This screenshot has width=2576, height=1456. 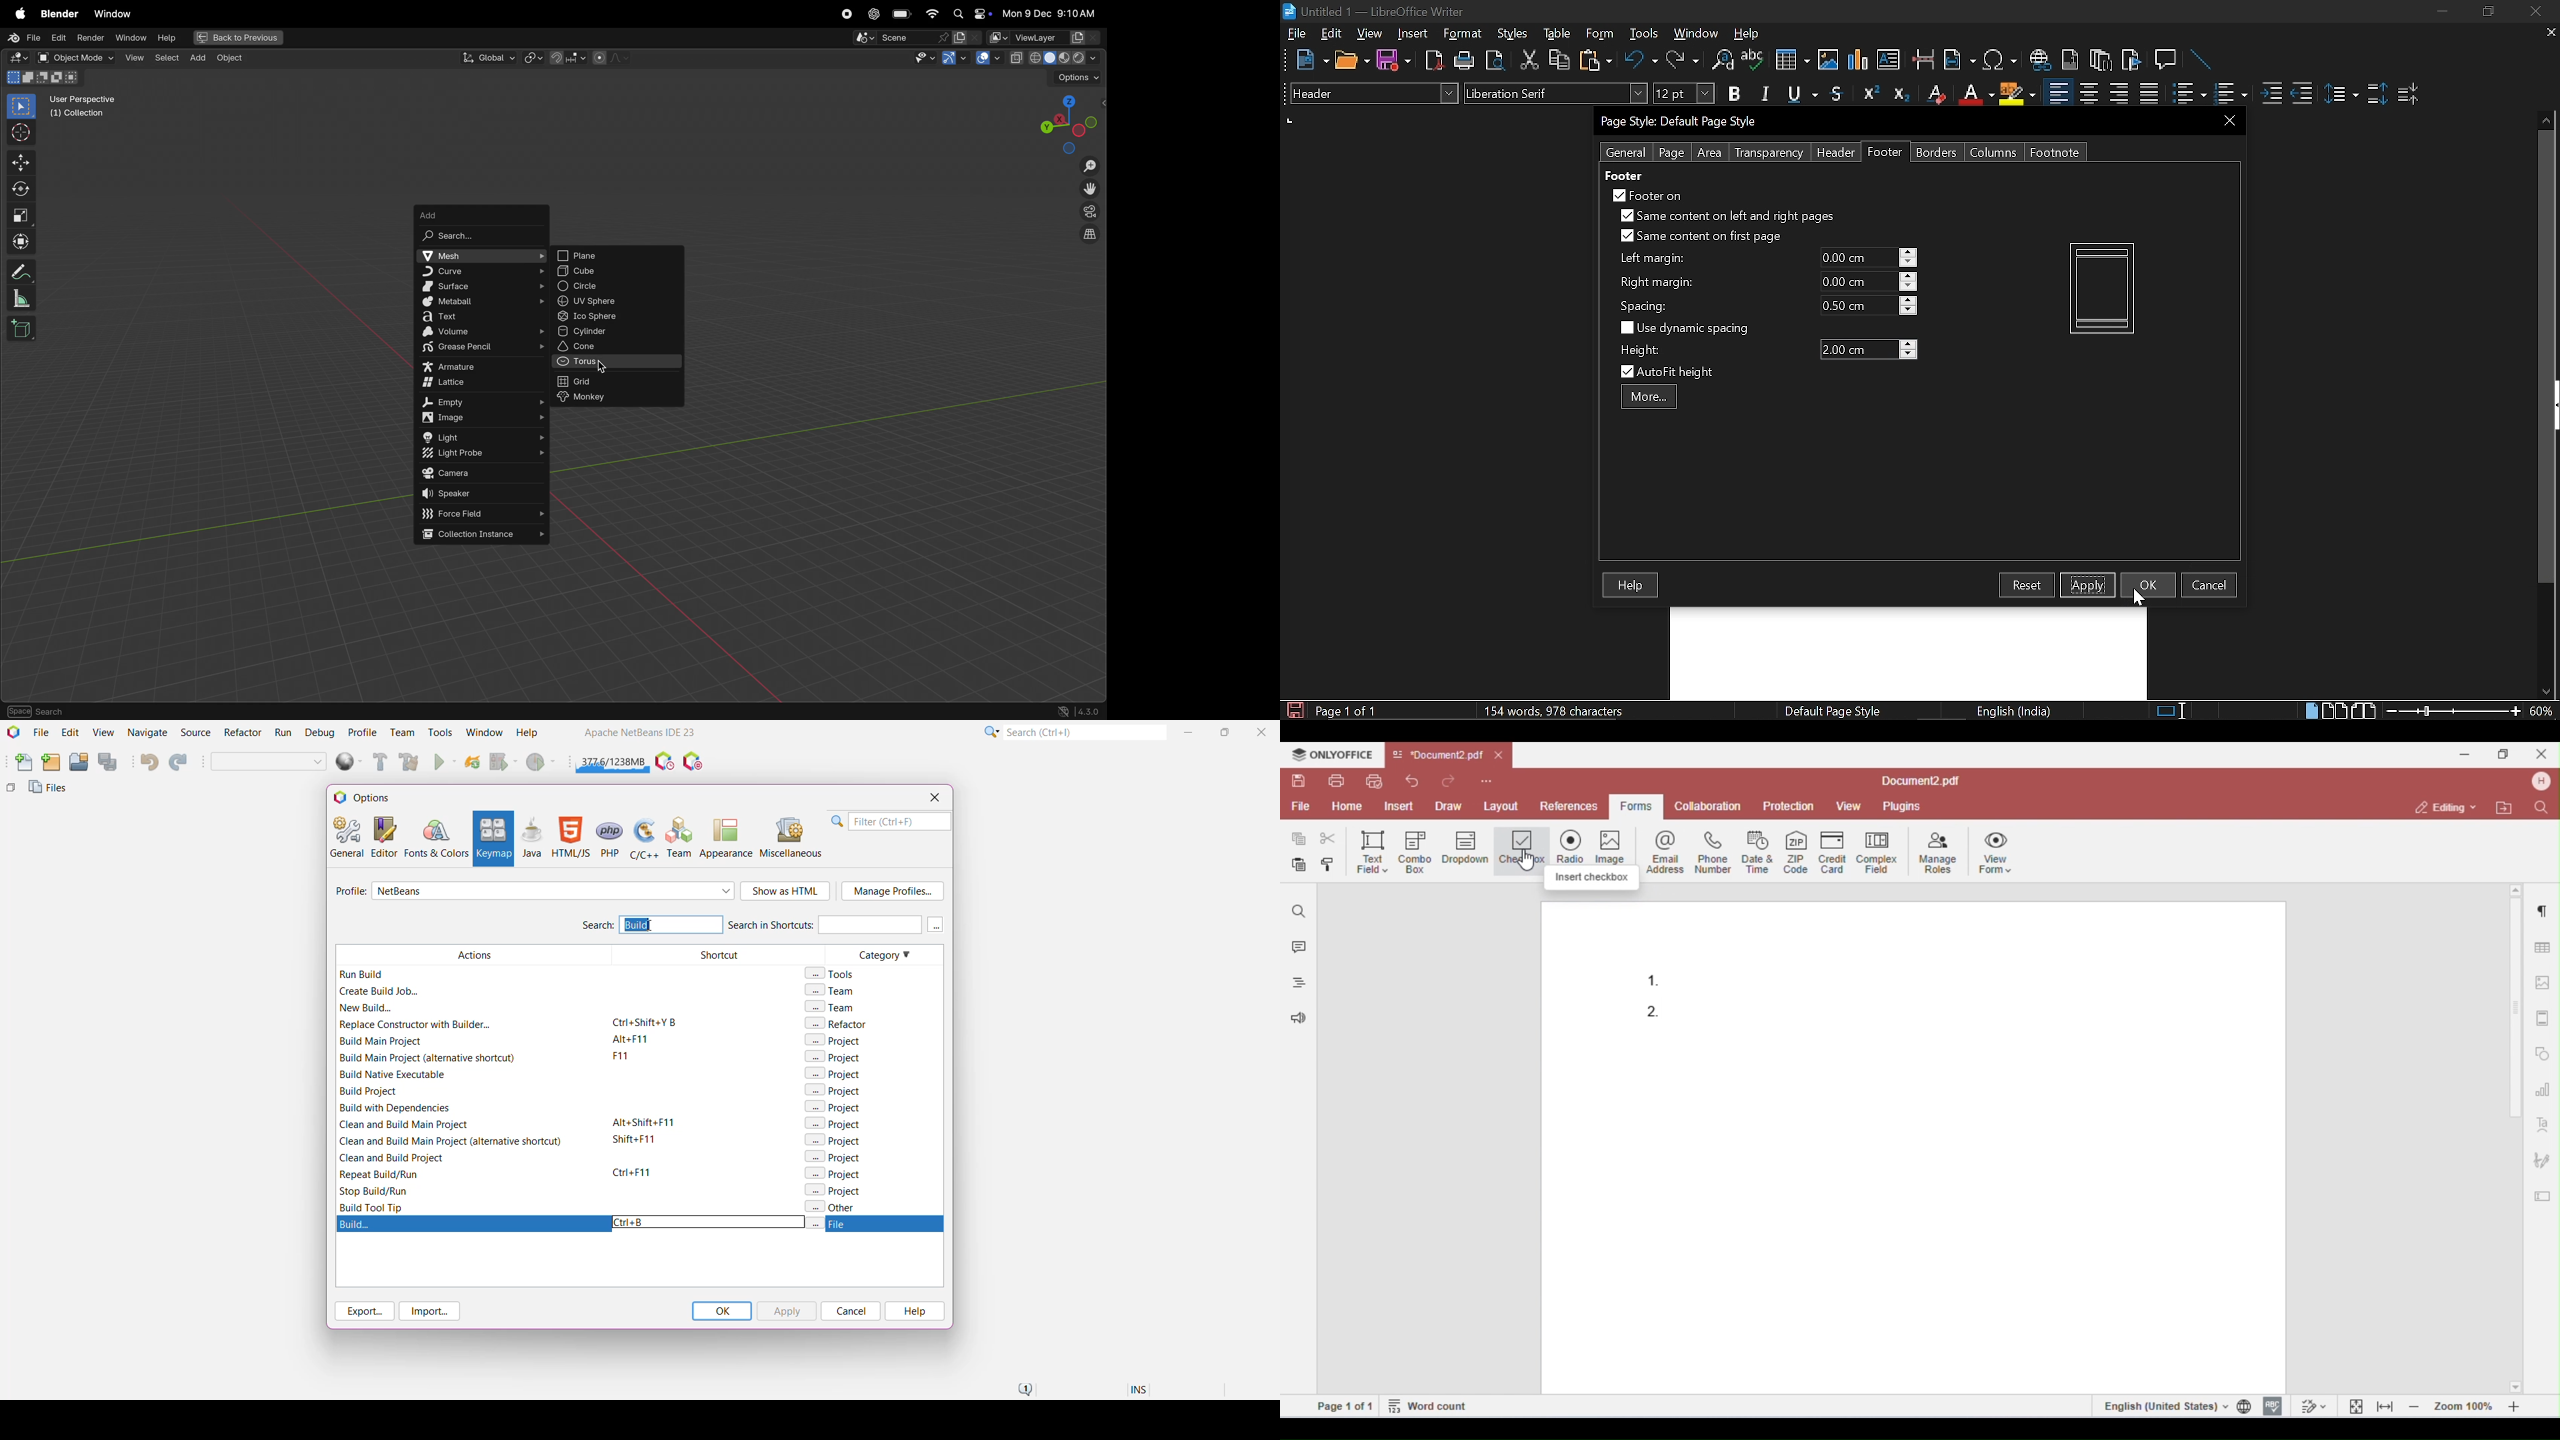 What do you see at coordinates (15, 59) in the screenshot?
I see `editor type` at bounding box center [15, 59].